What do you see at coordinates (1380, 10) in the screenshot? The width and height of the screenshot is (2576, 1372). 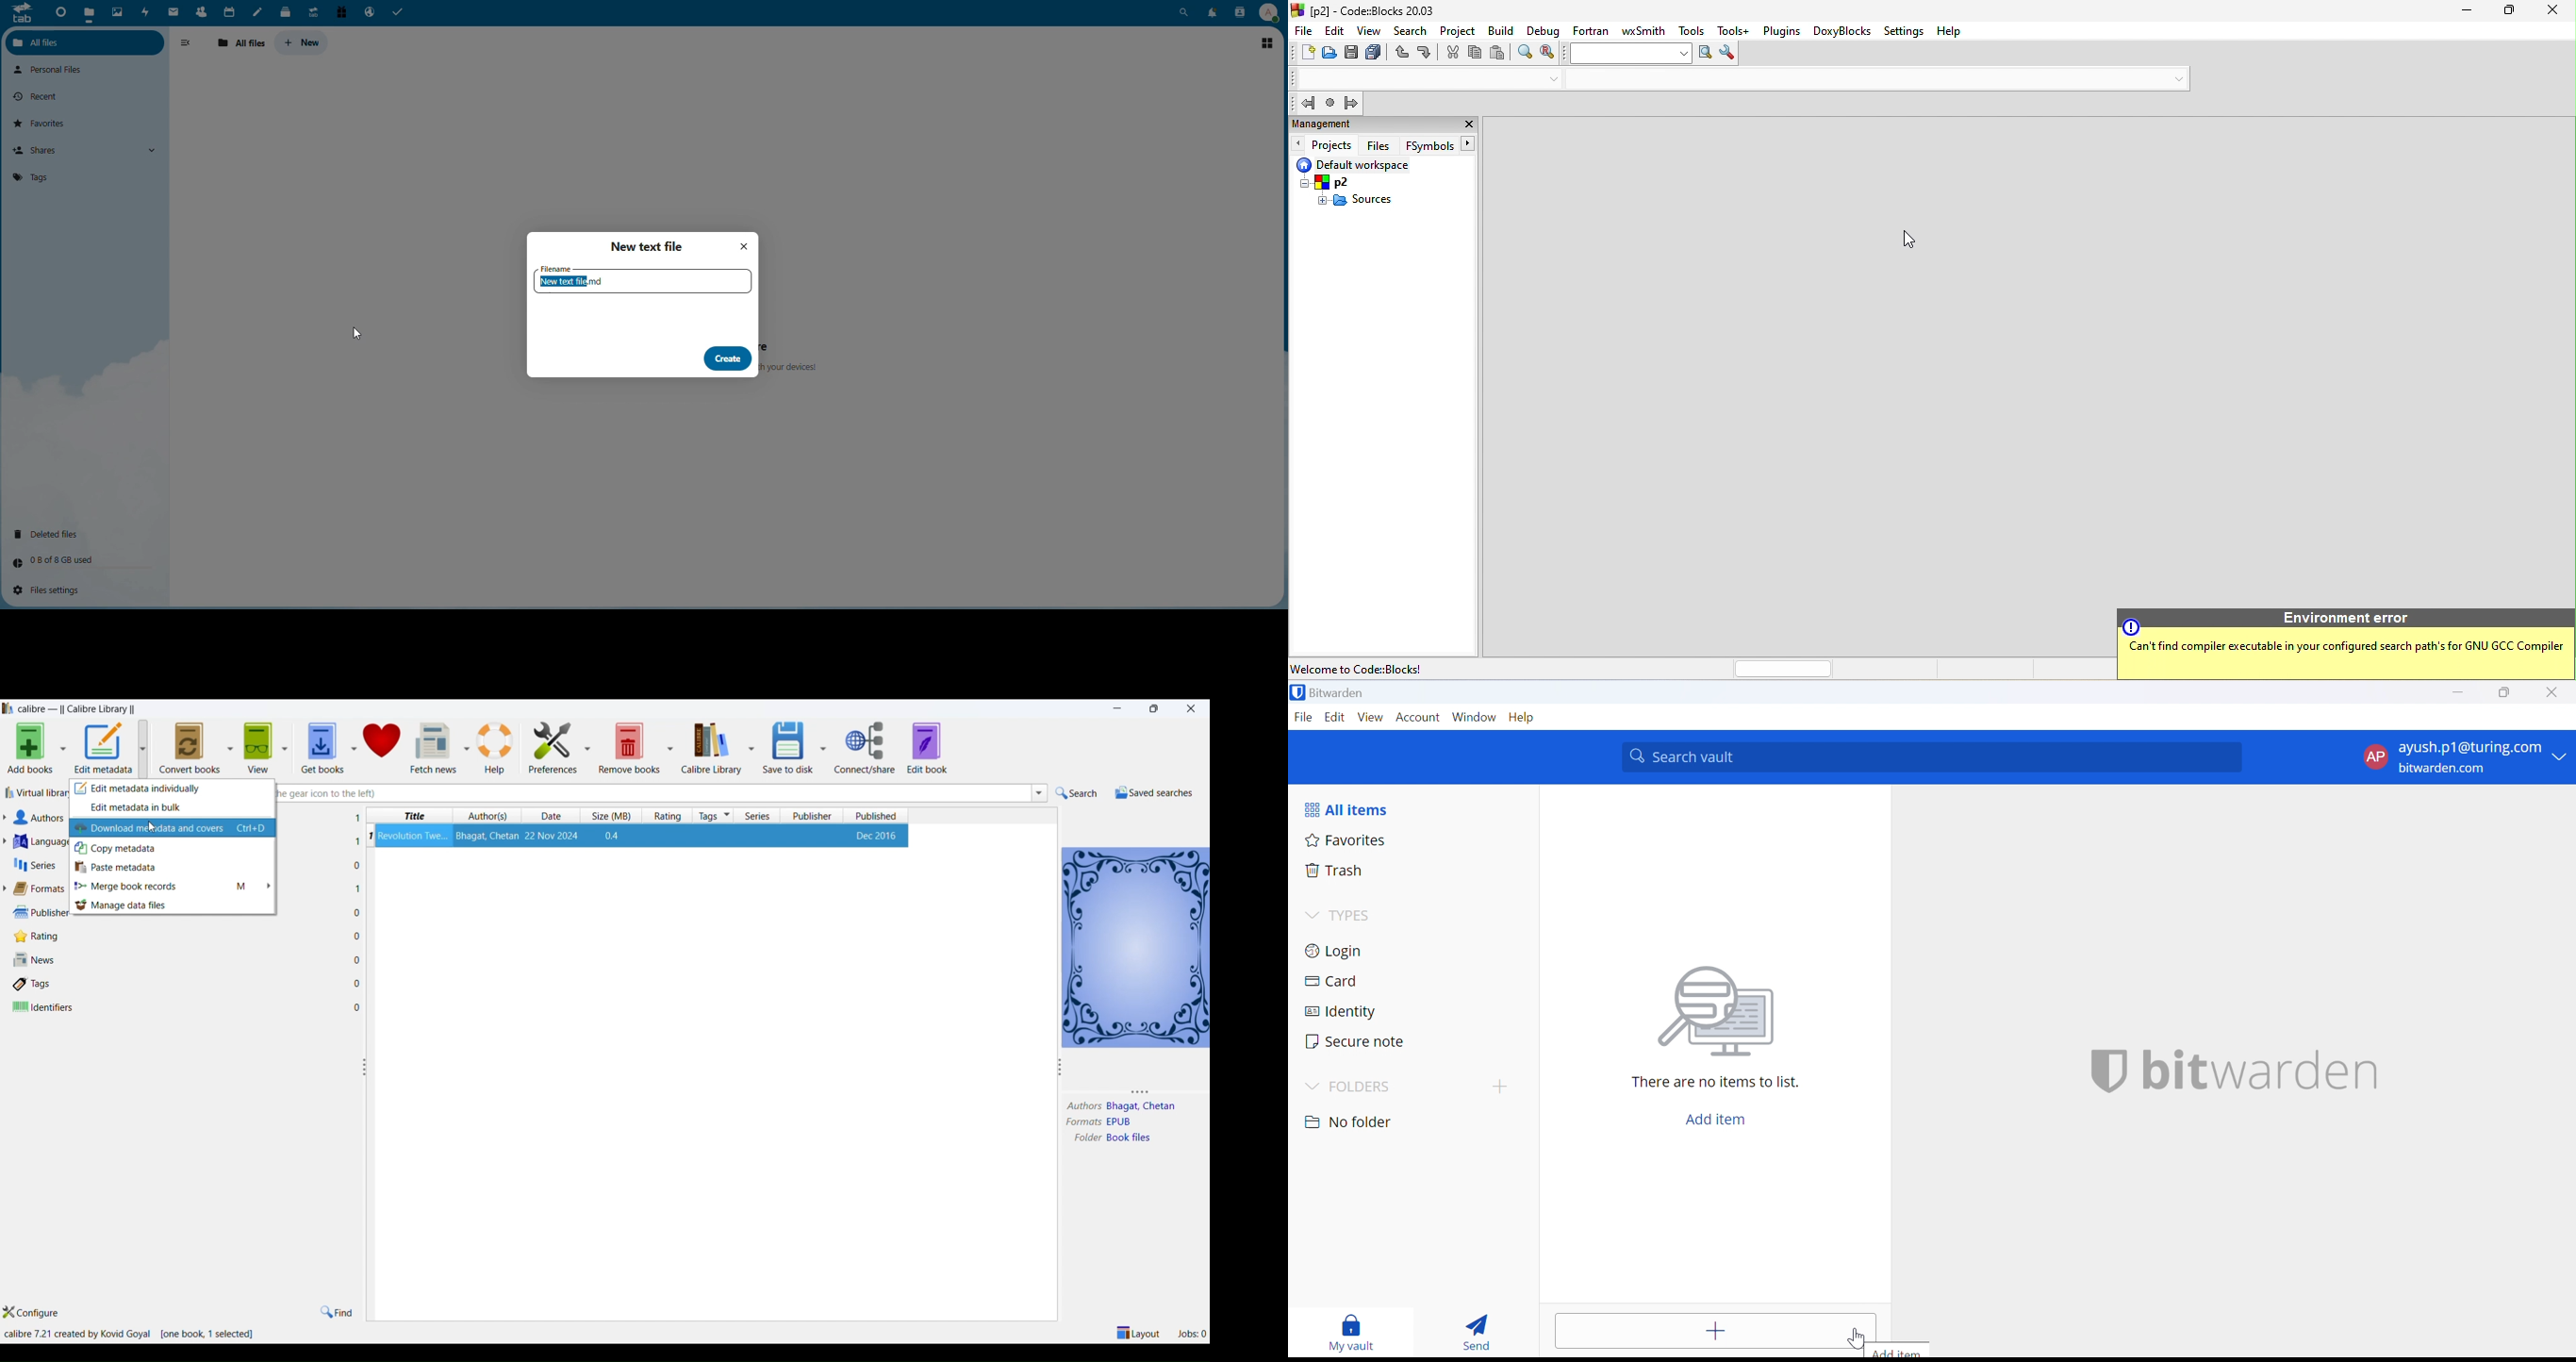 I see `title` at bounding box center [1380, 10].